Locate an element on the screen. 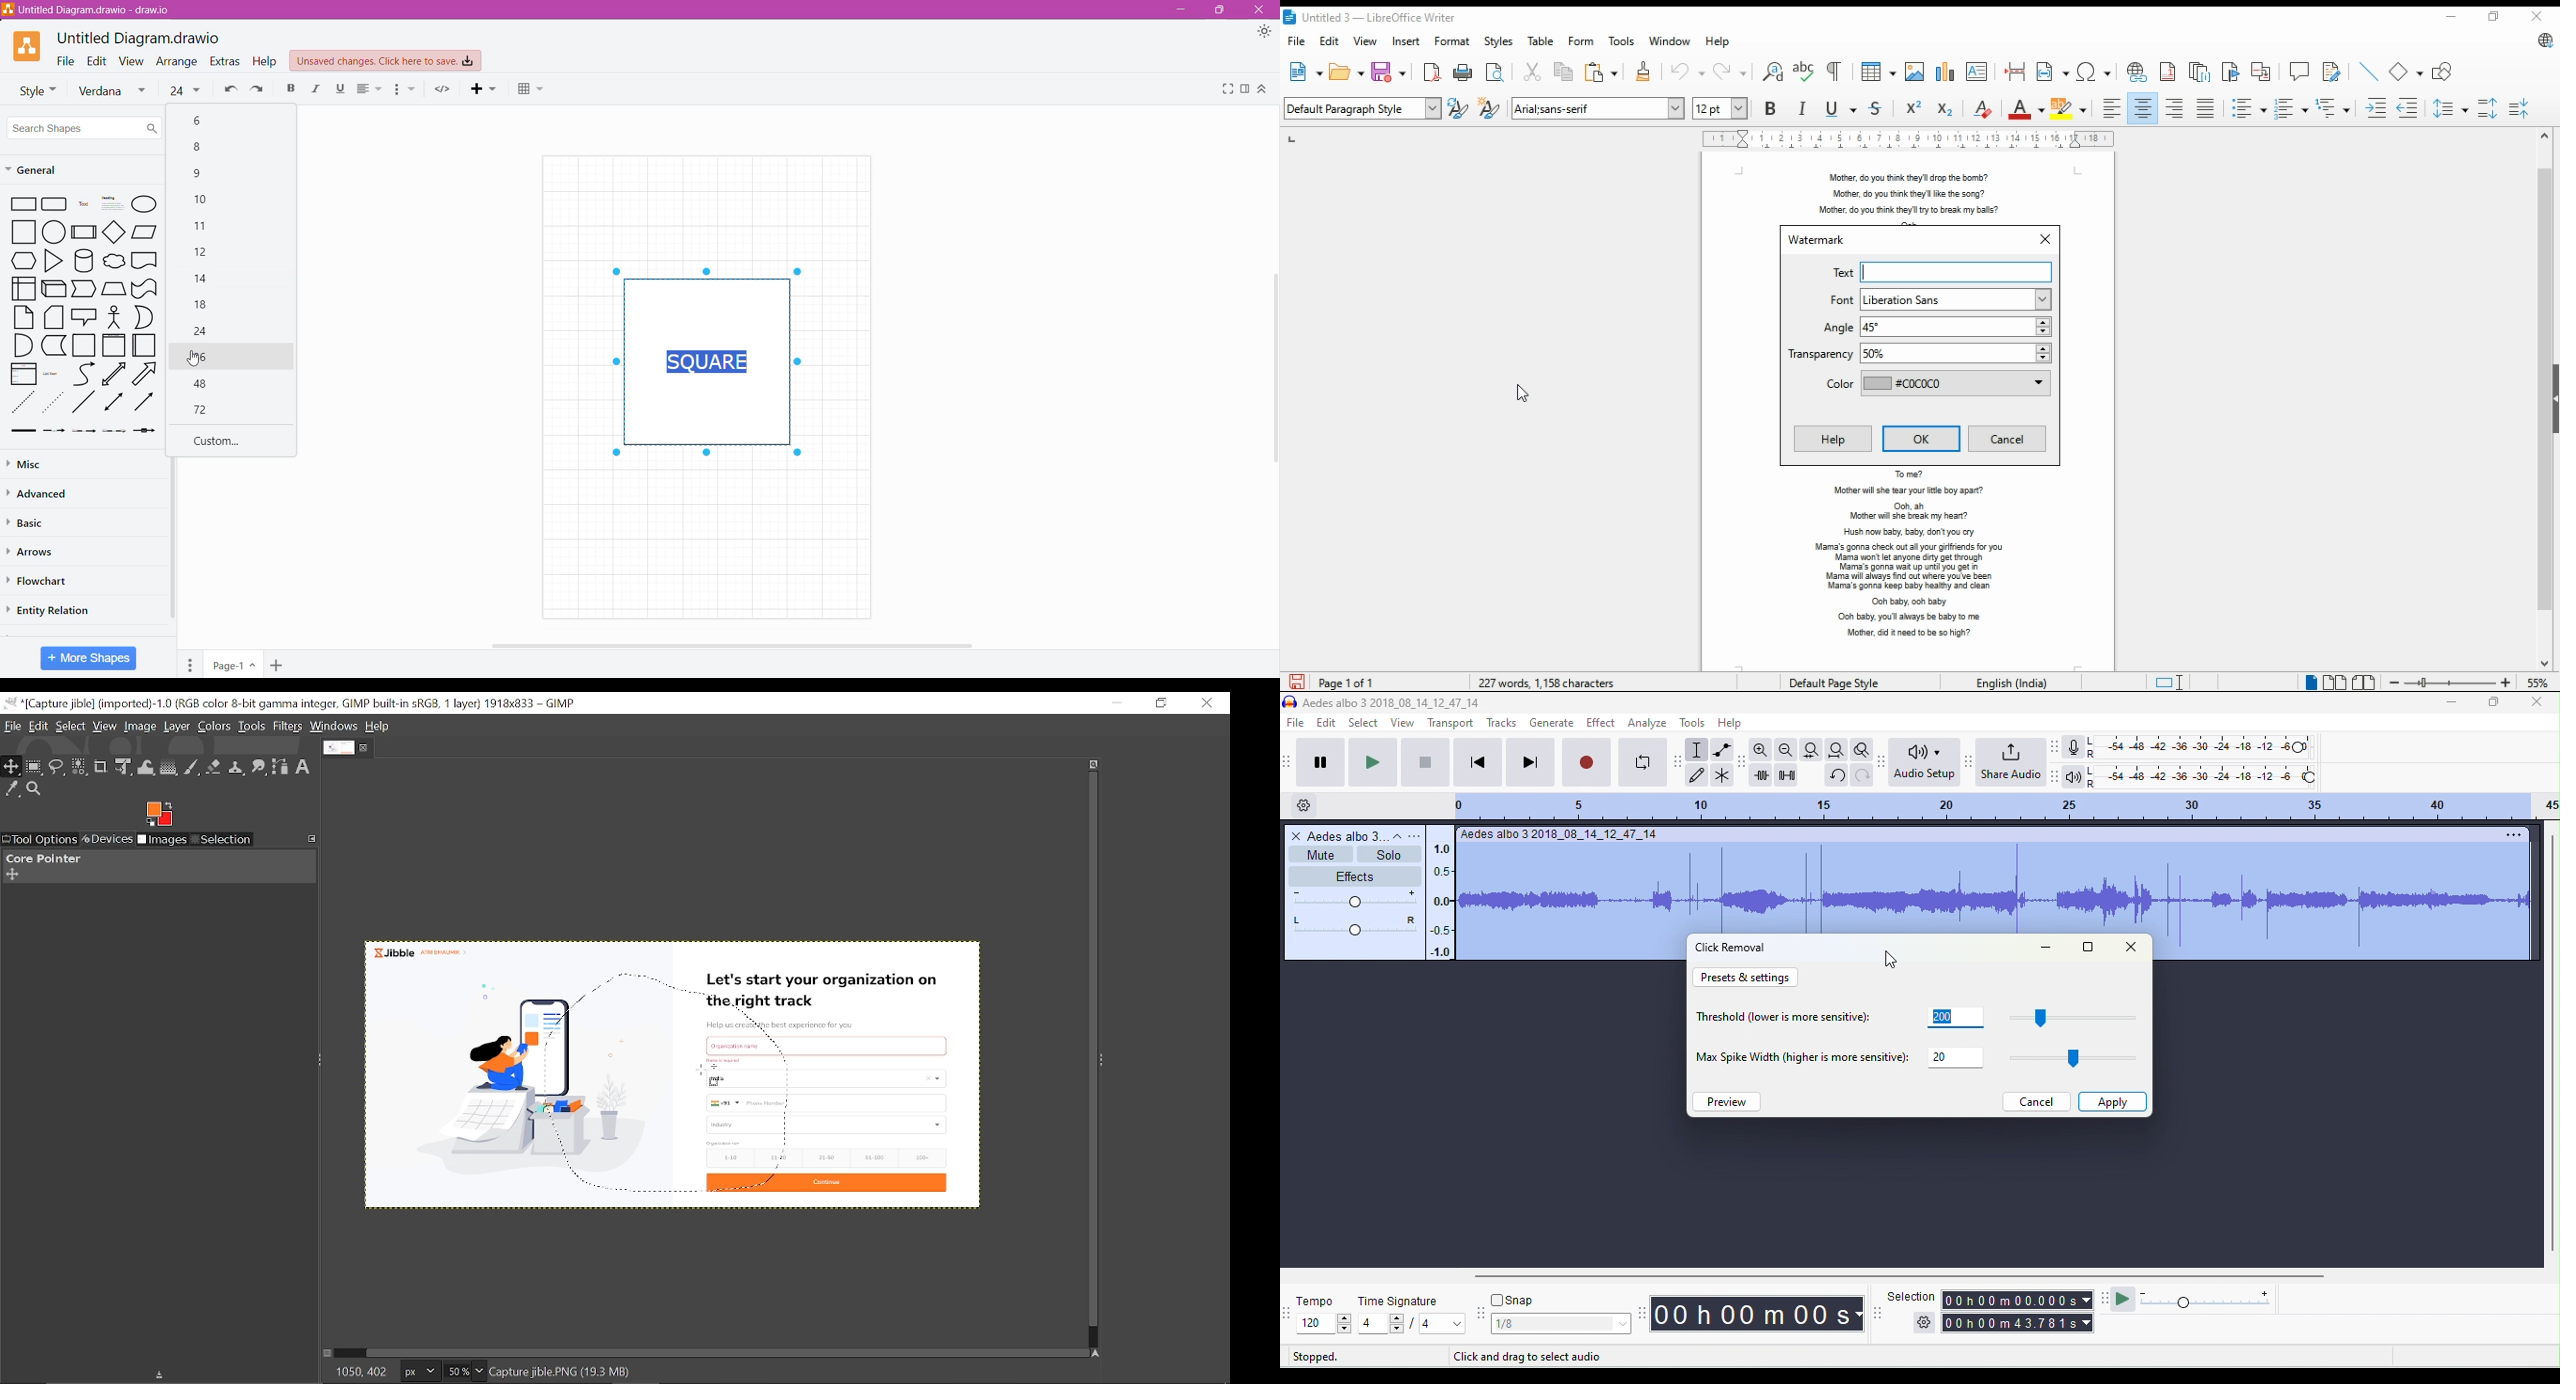 The height and width of the screenshot is (1400, 2576). Quarter Circle is located at coordinates (19, 346).